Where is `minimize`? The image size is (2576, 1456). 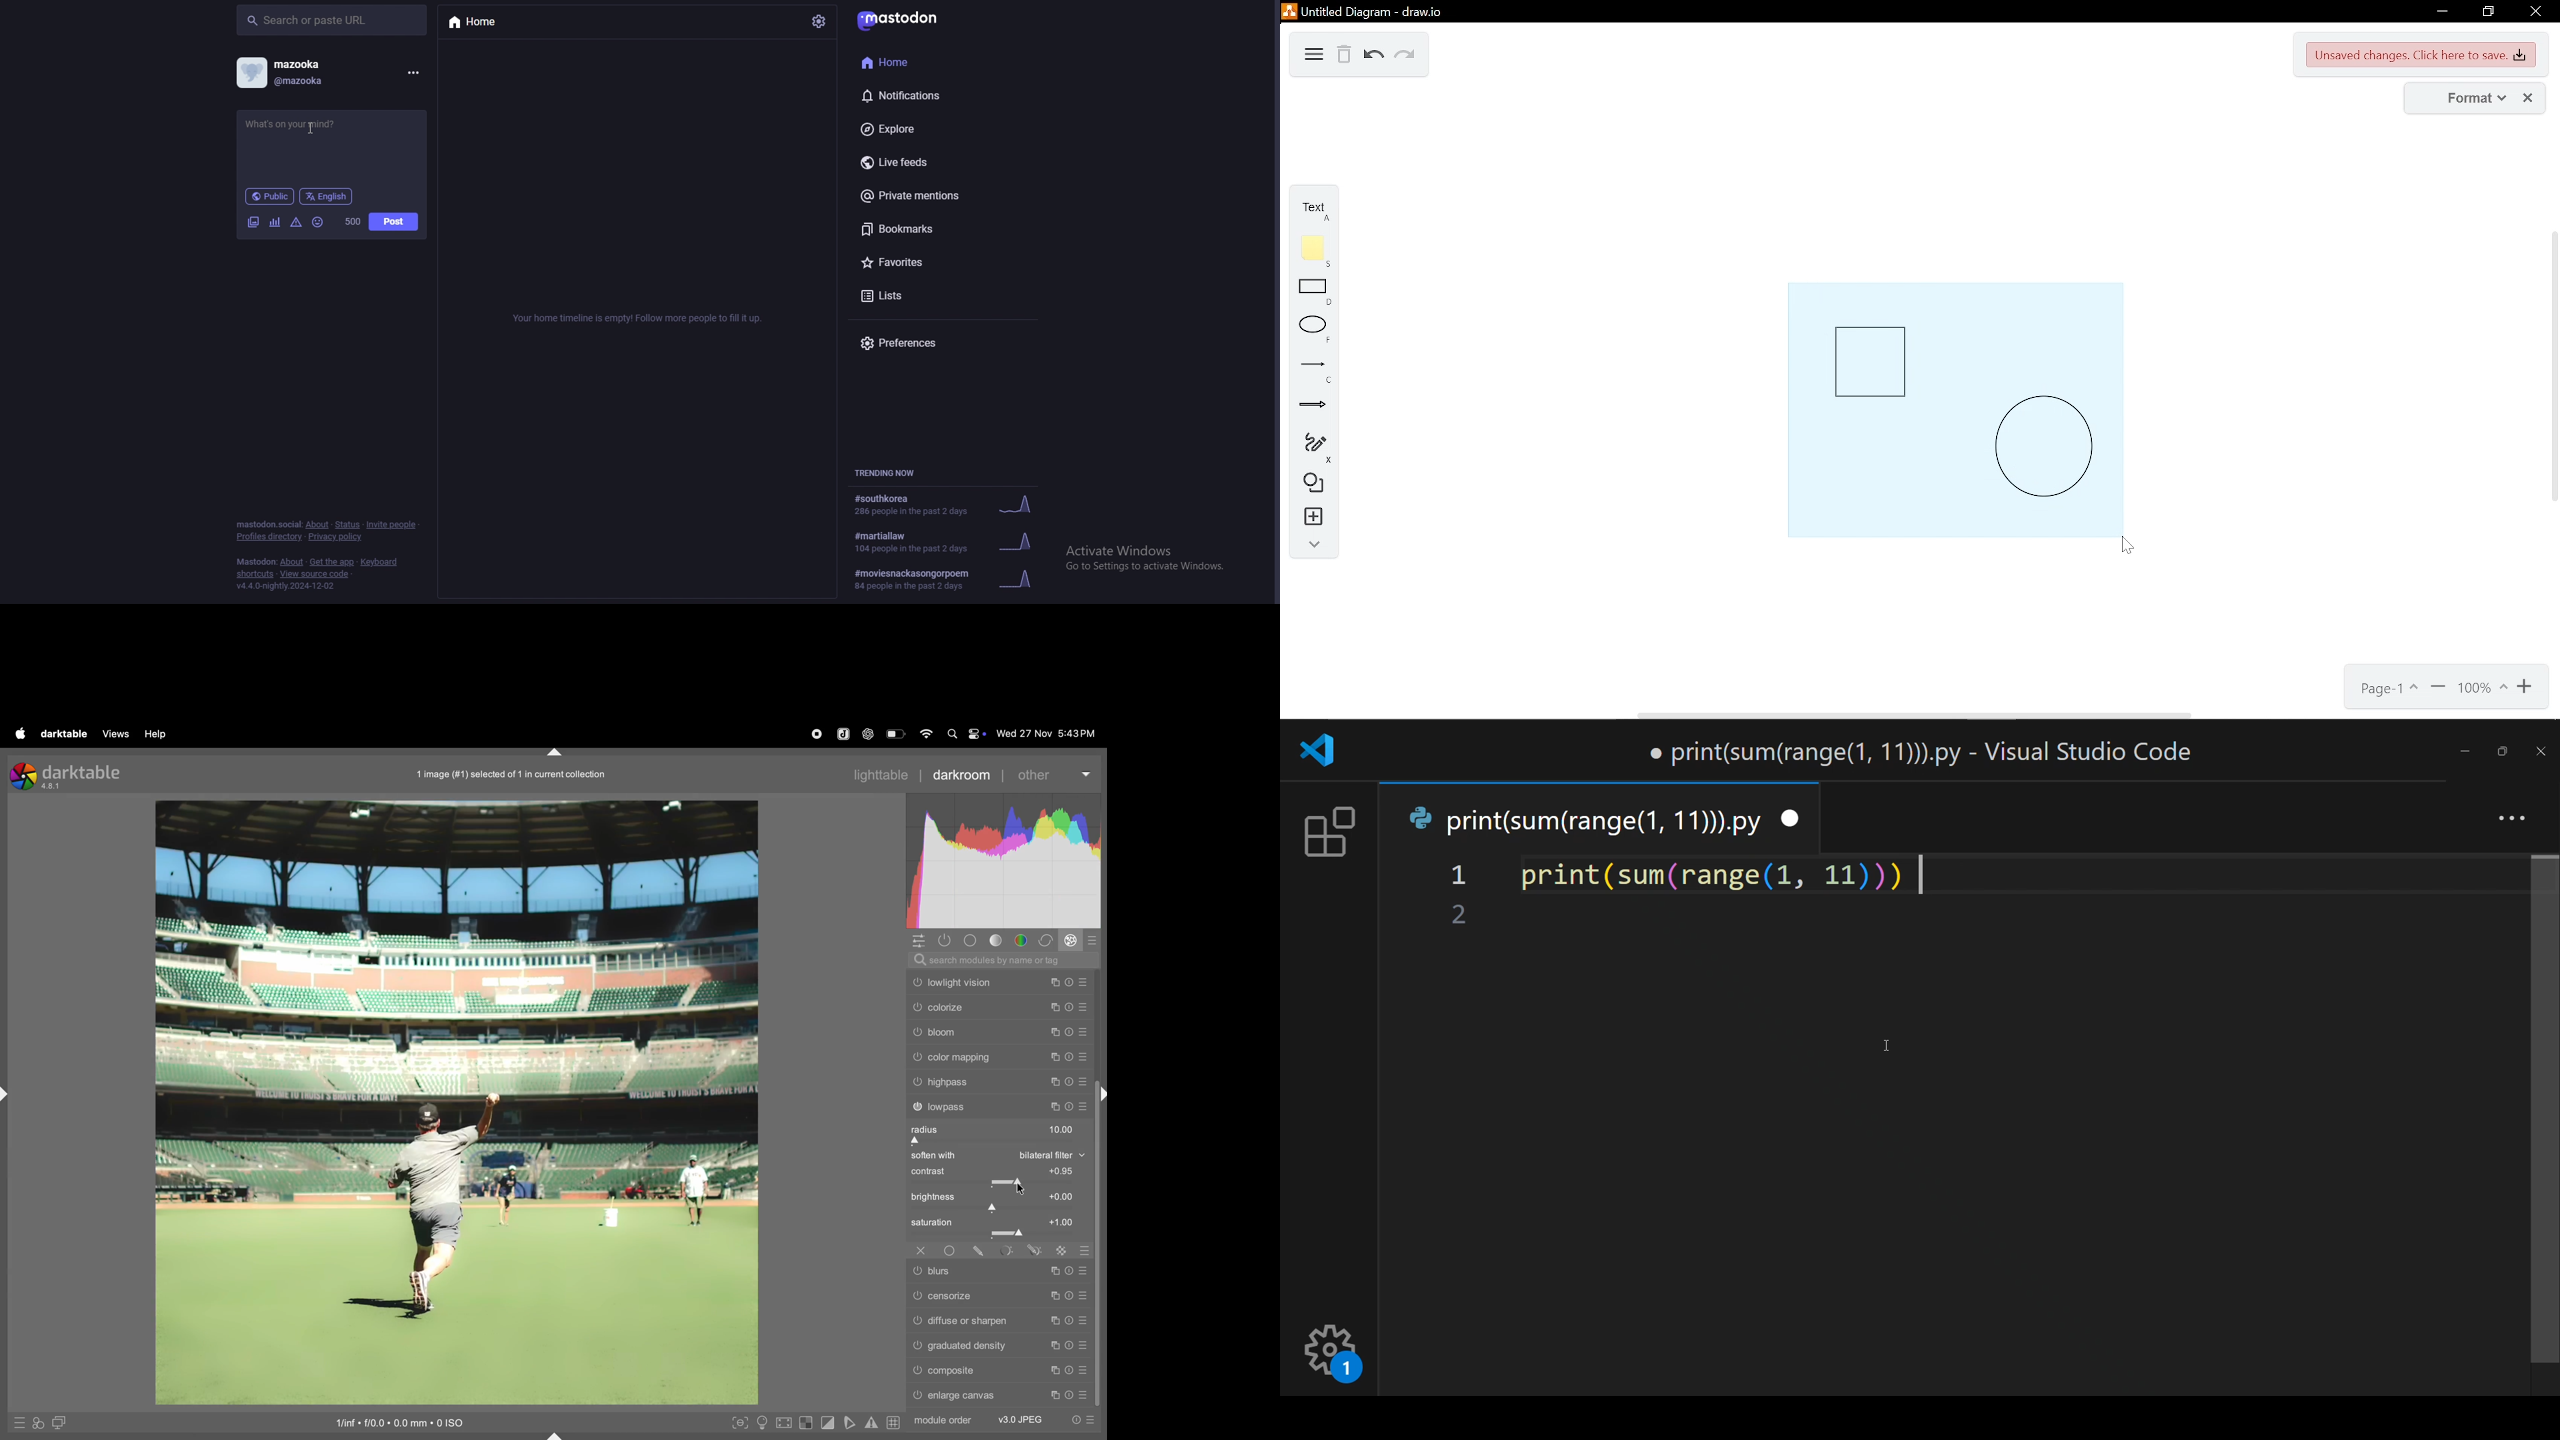
minimize is located at coordinates (2441, 13).